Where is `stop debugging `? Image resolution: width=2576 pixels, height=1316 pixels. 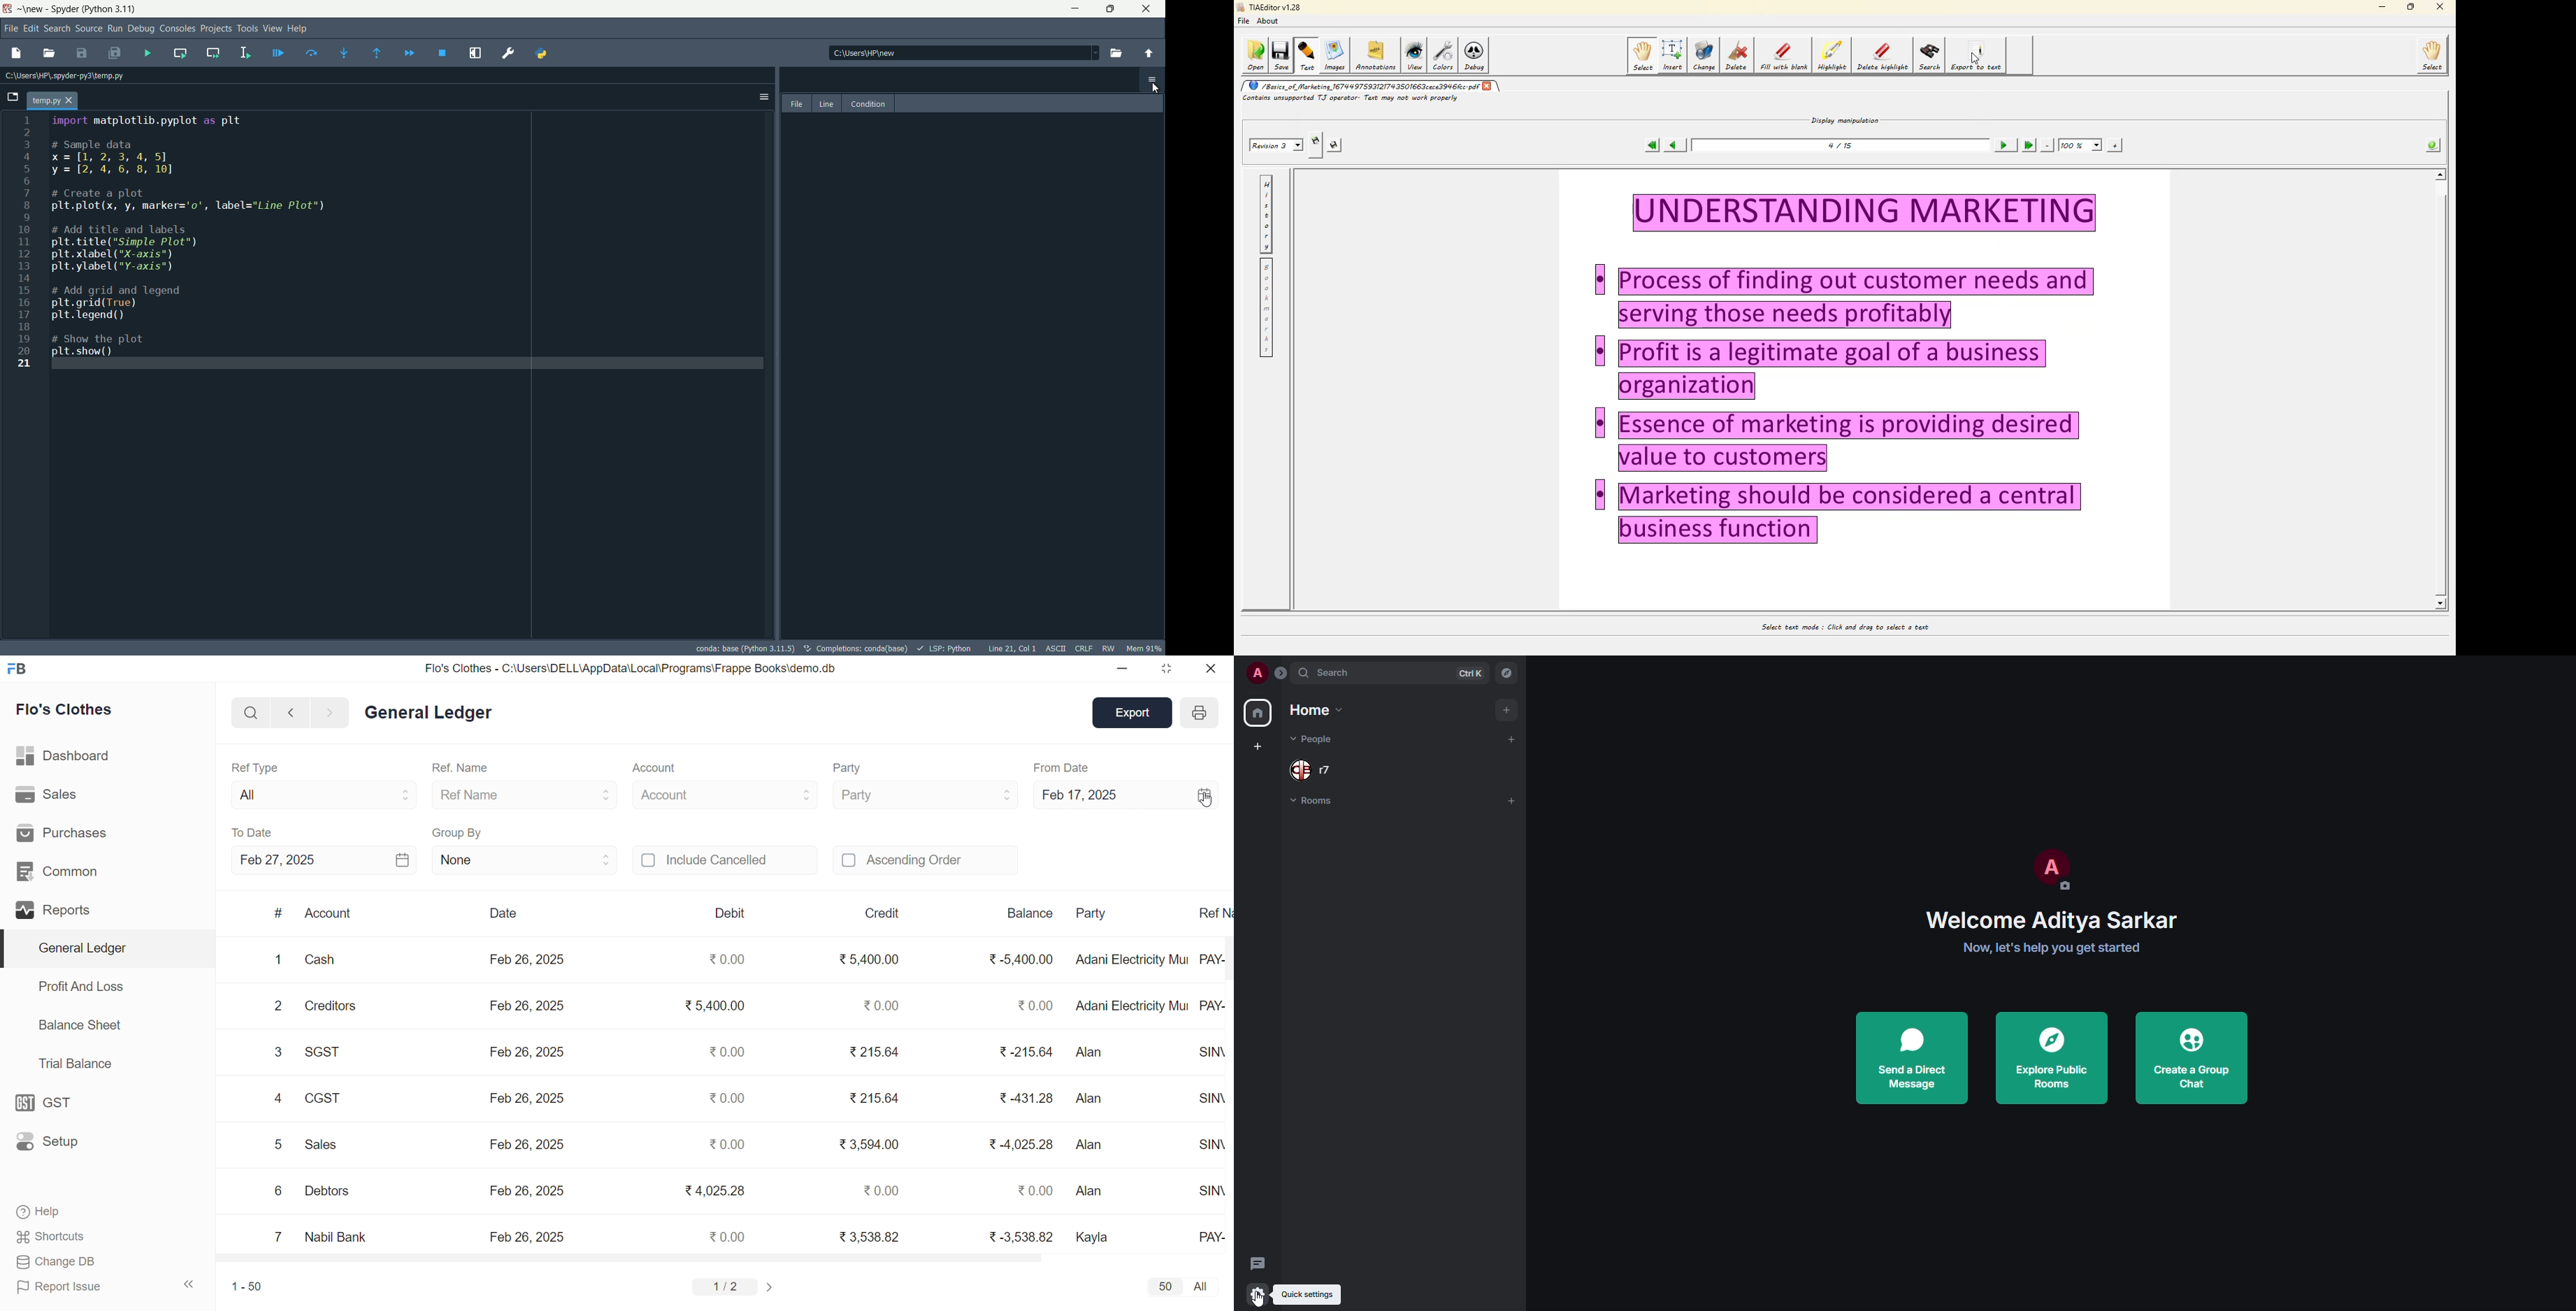 stop debugging  is located at coordinates (443, 53).